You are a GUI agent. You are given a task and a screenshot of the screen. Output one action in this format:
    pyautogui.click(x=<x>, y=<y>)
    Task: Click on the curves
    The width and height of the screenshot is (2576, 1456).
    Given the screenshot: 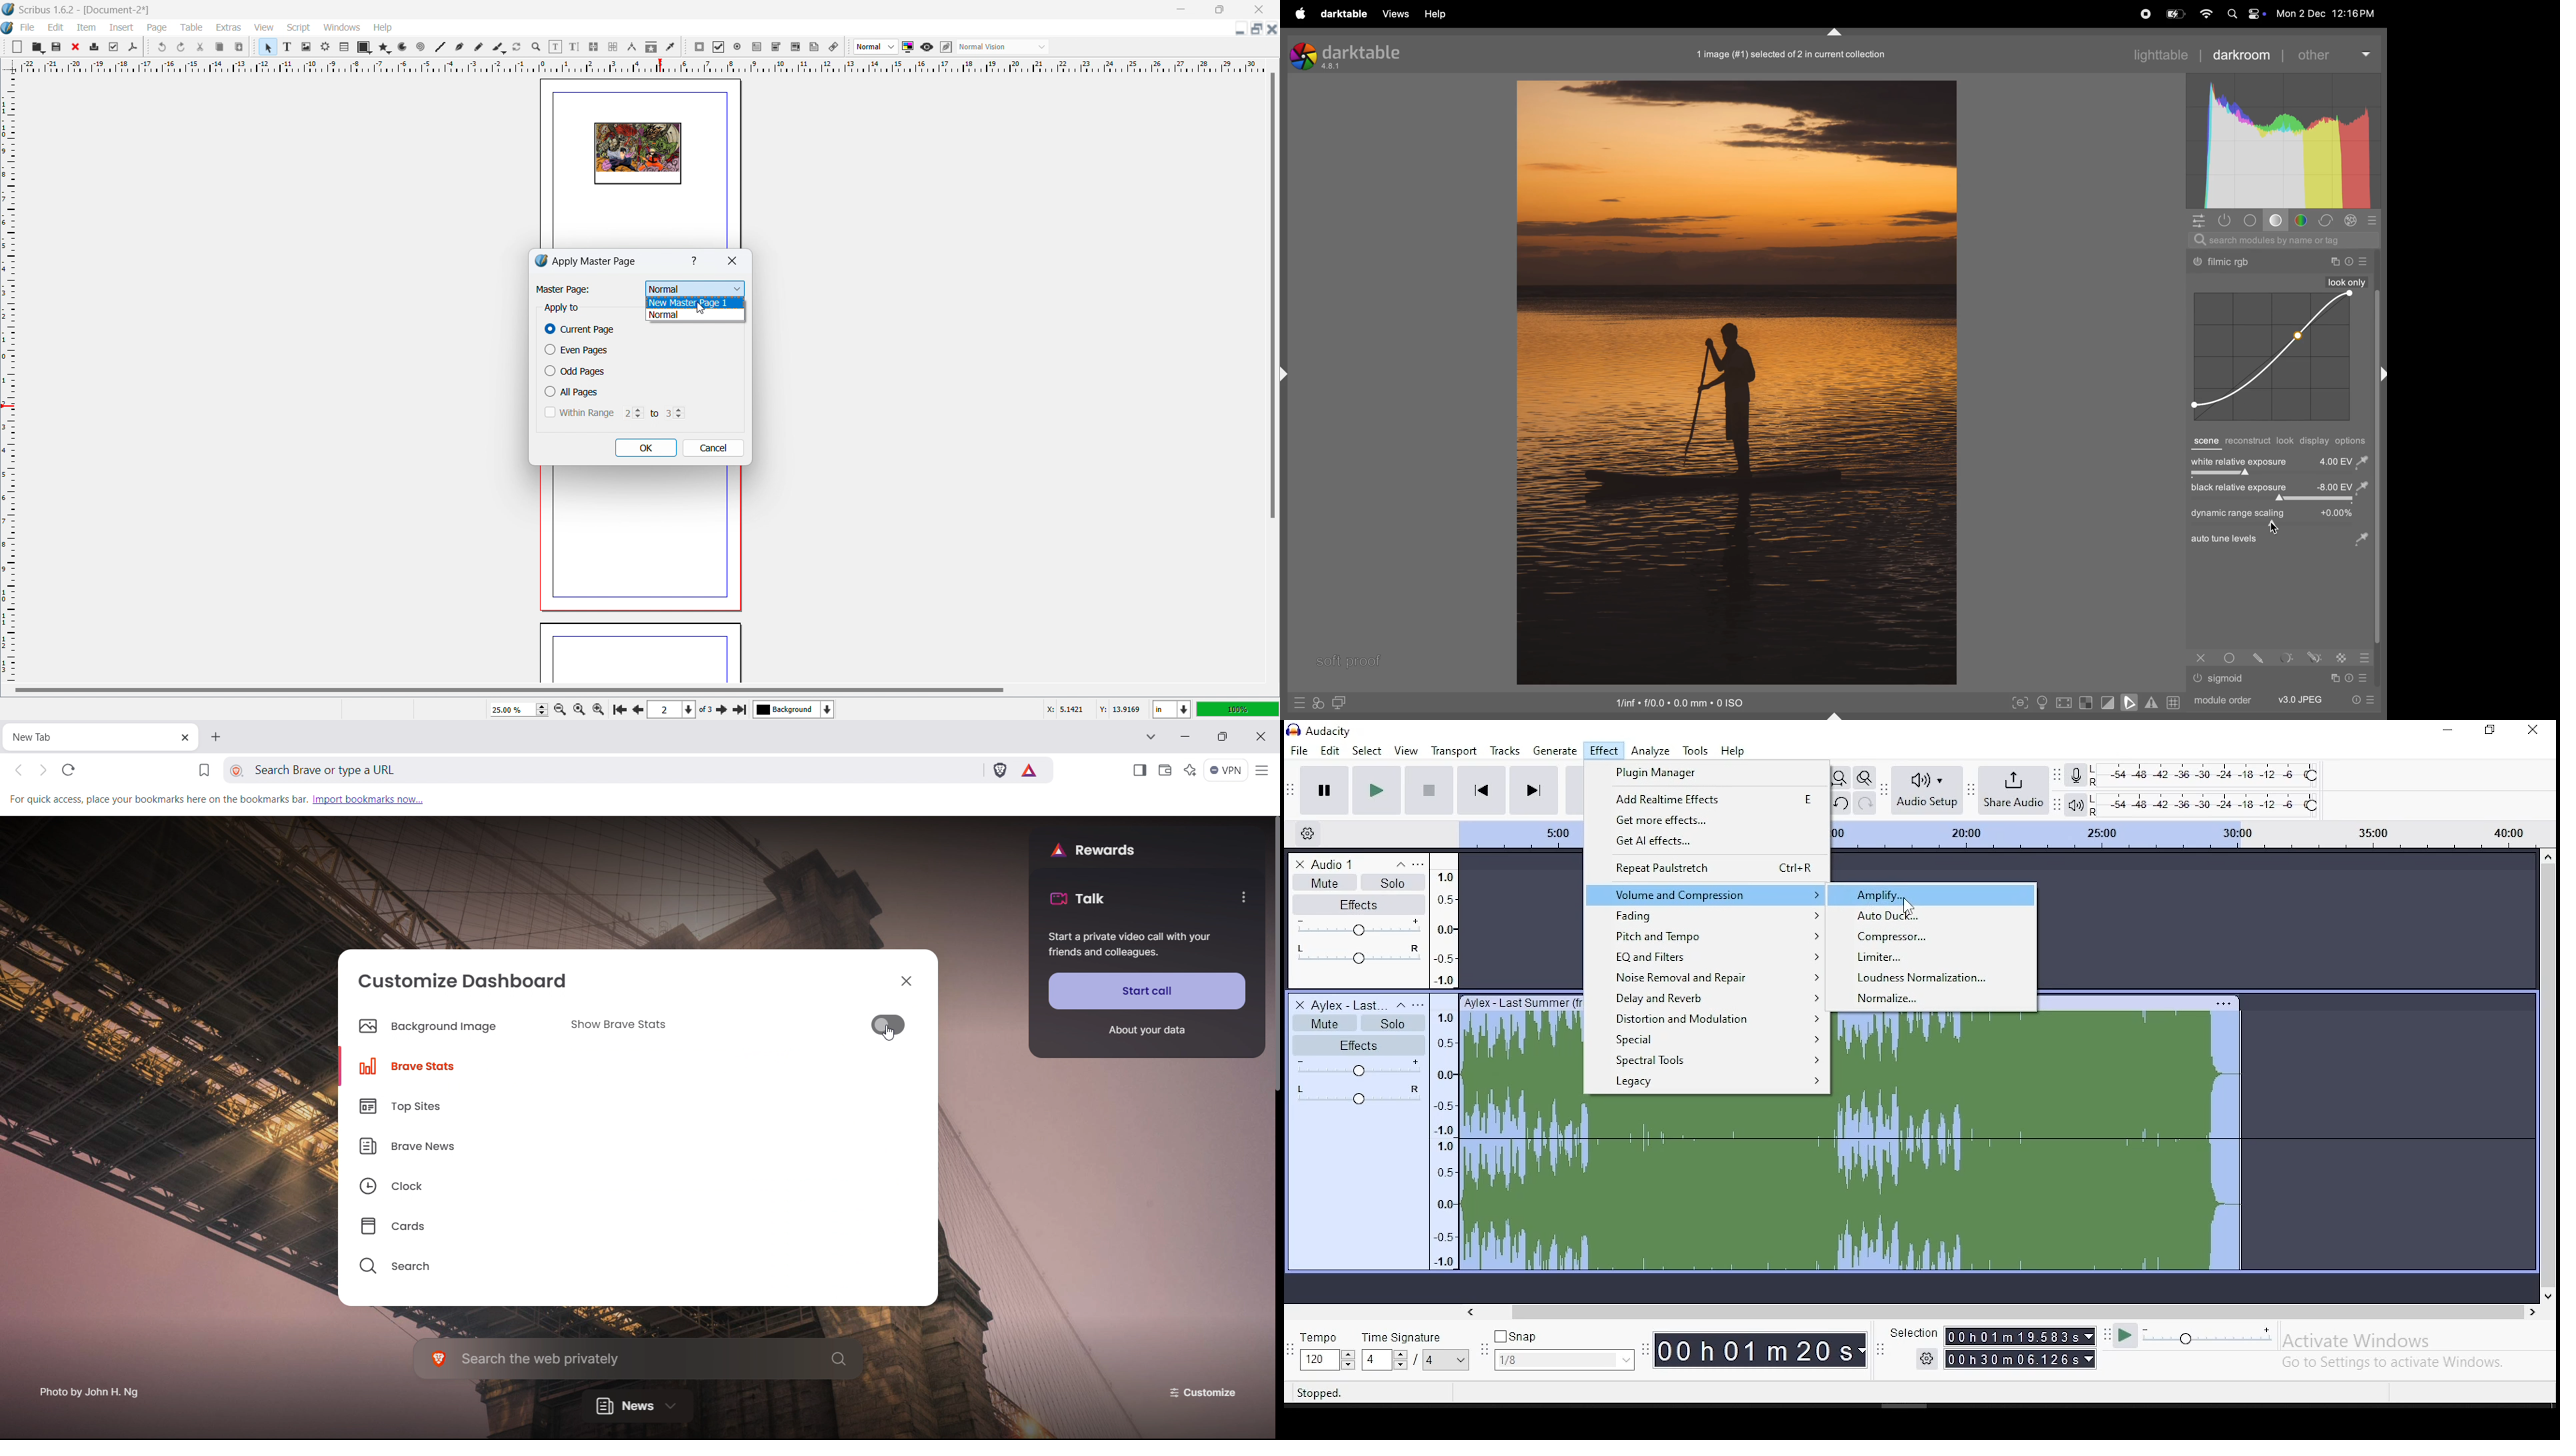 What is the action you would take?
    pyautogui.click(x=404, y=47)
    